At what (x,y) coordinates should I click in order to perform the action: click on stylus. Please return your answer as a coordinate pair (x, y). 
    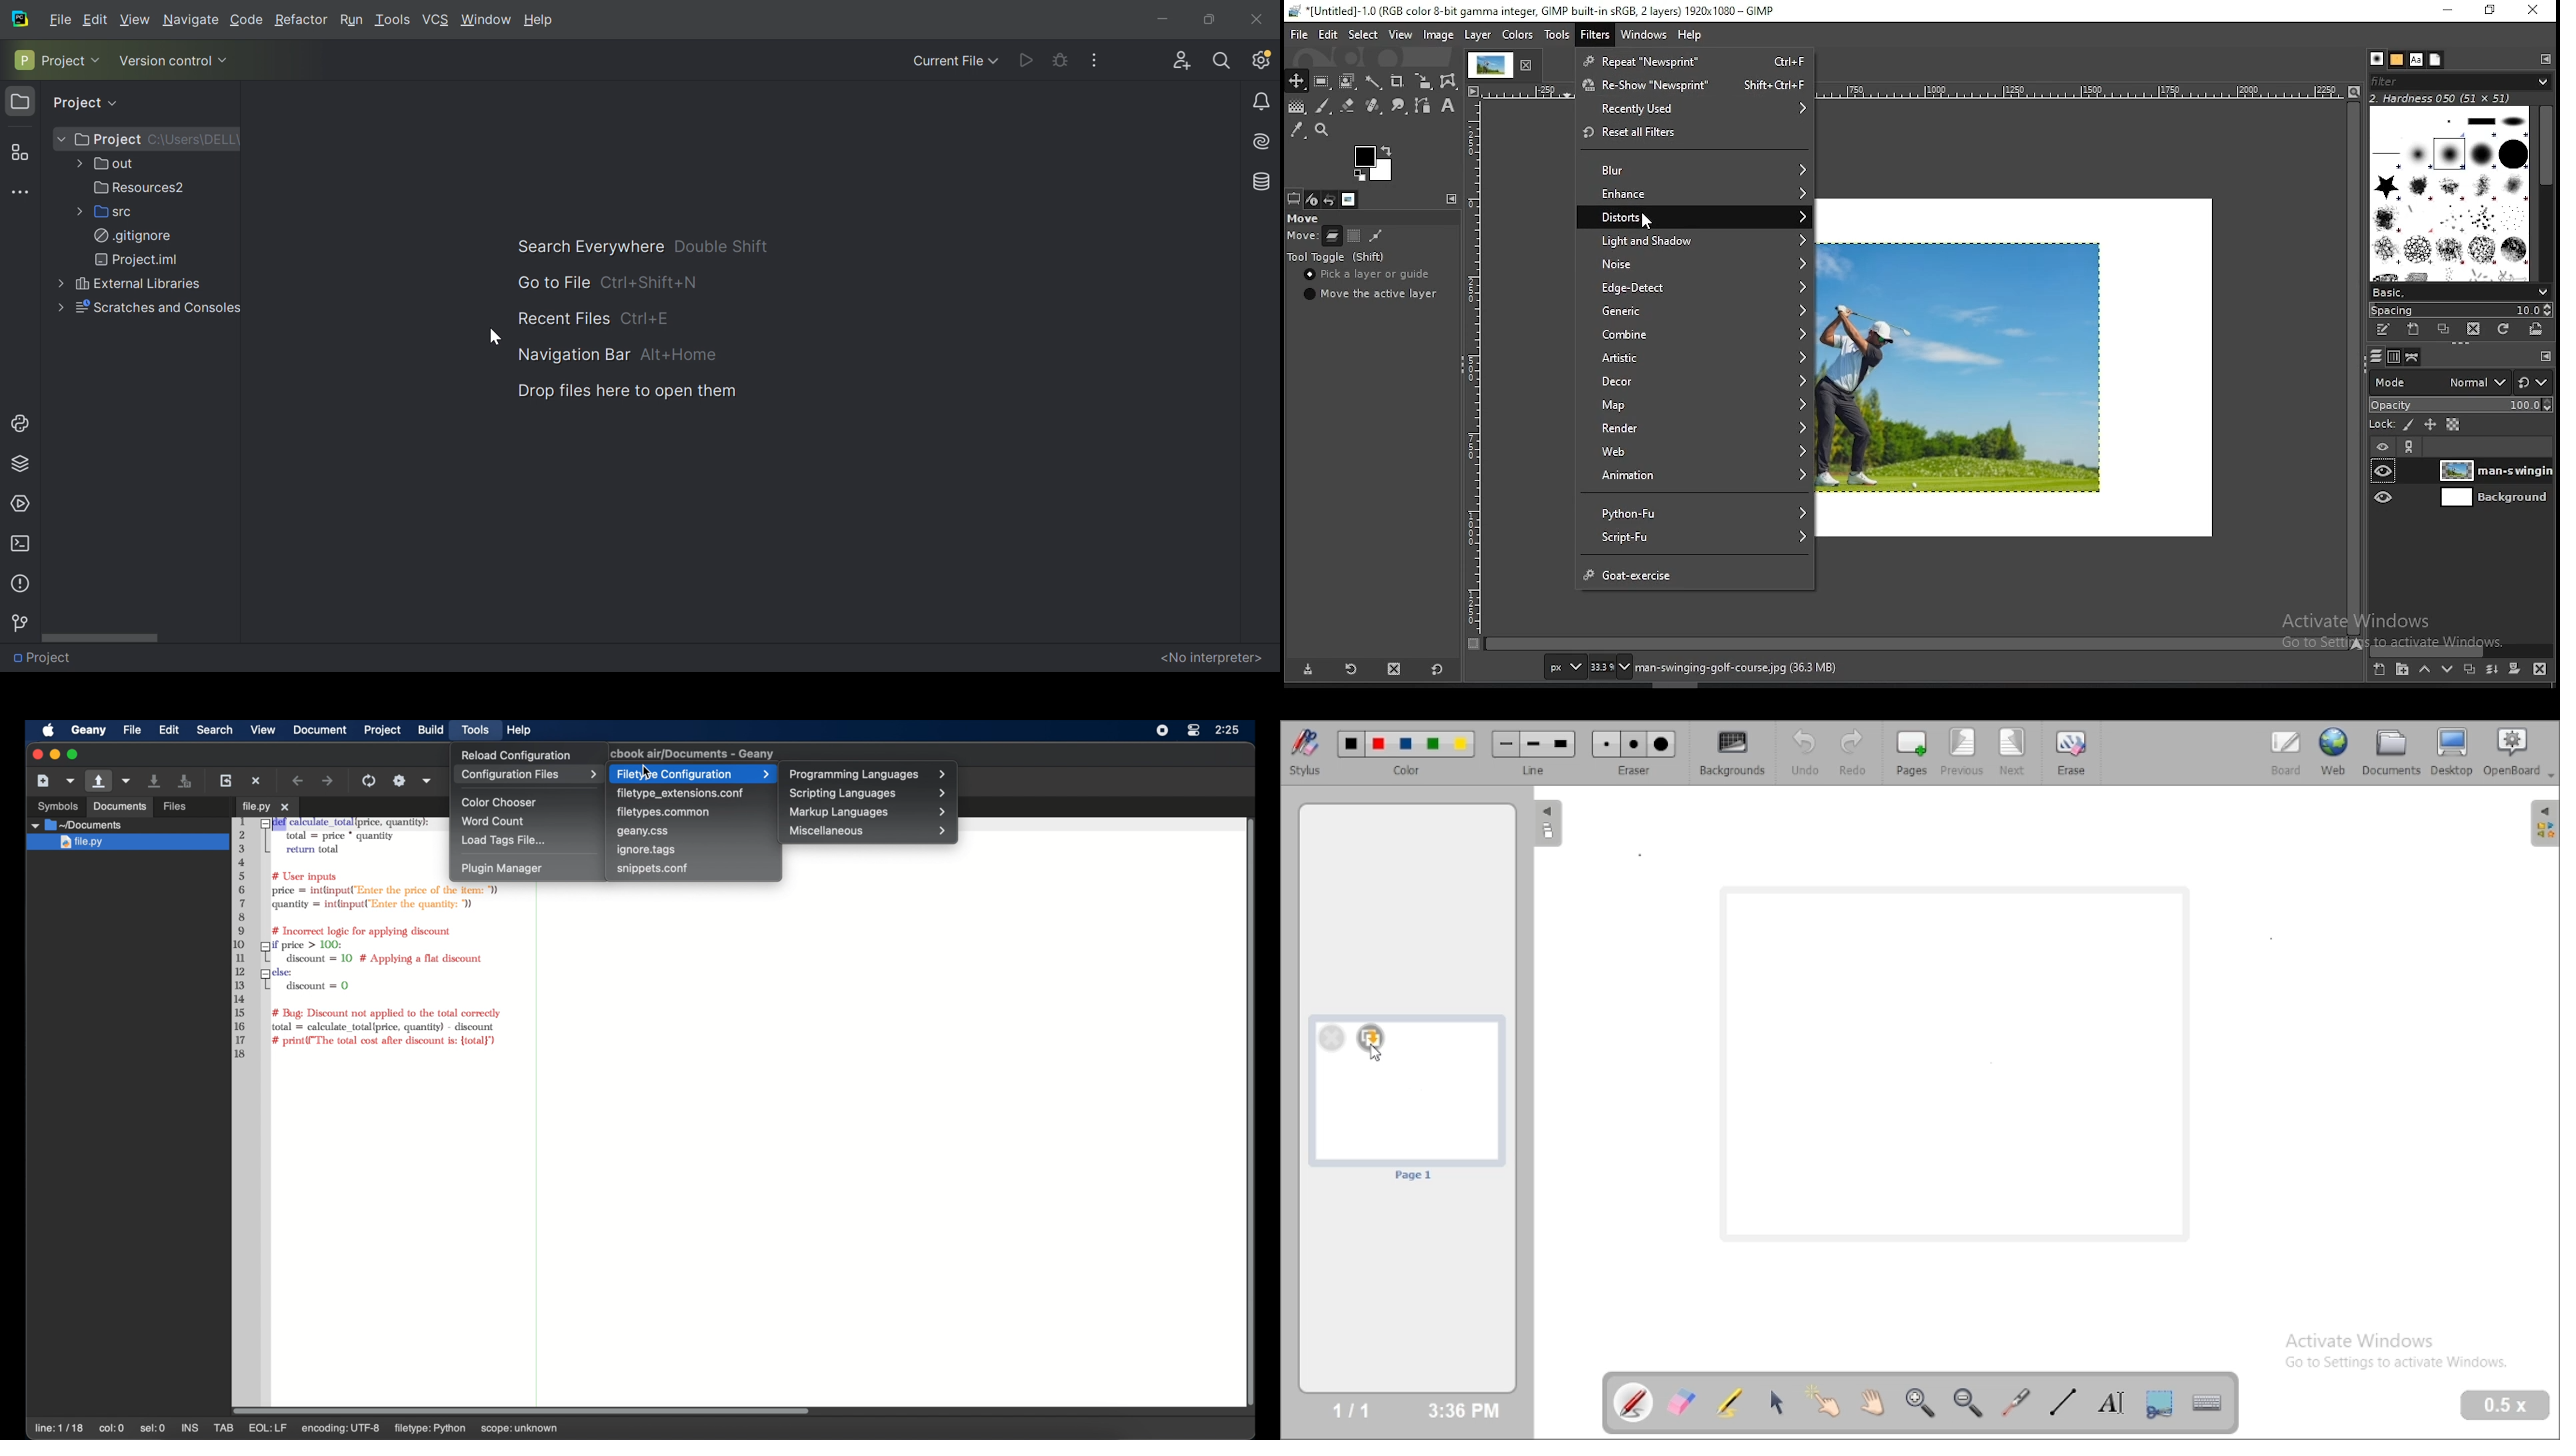
    Looking at the image, I should click on (1305, 751).